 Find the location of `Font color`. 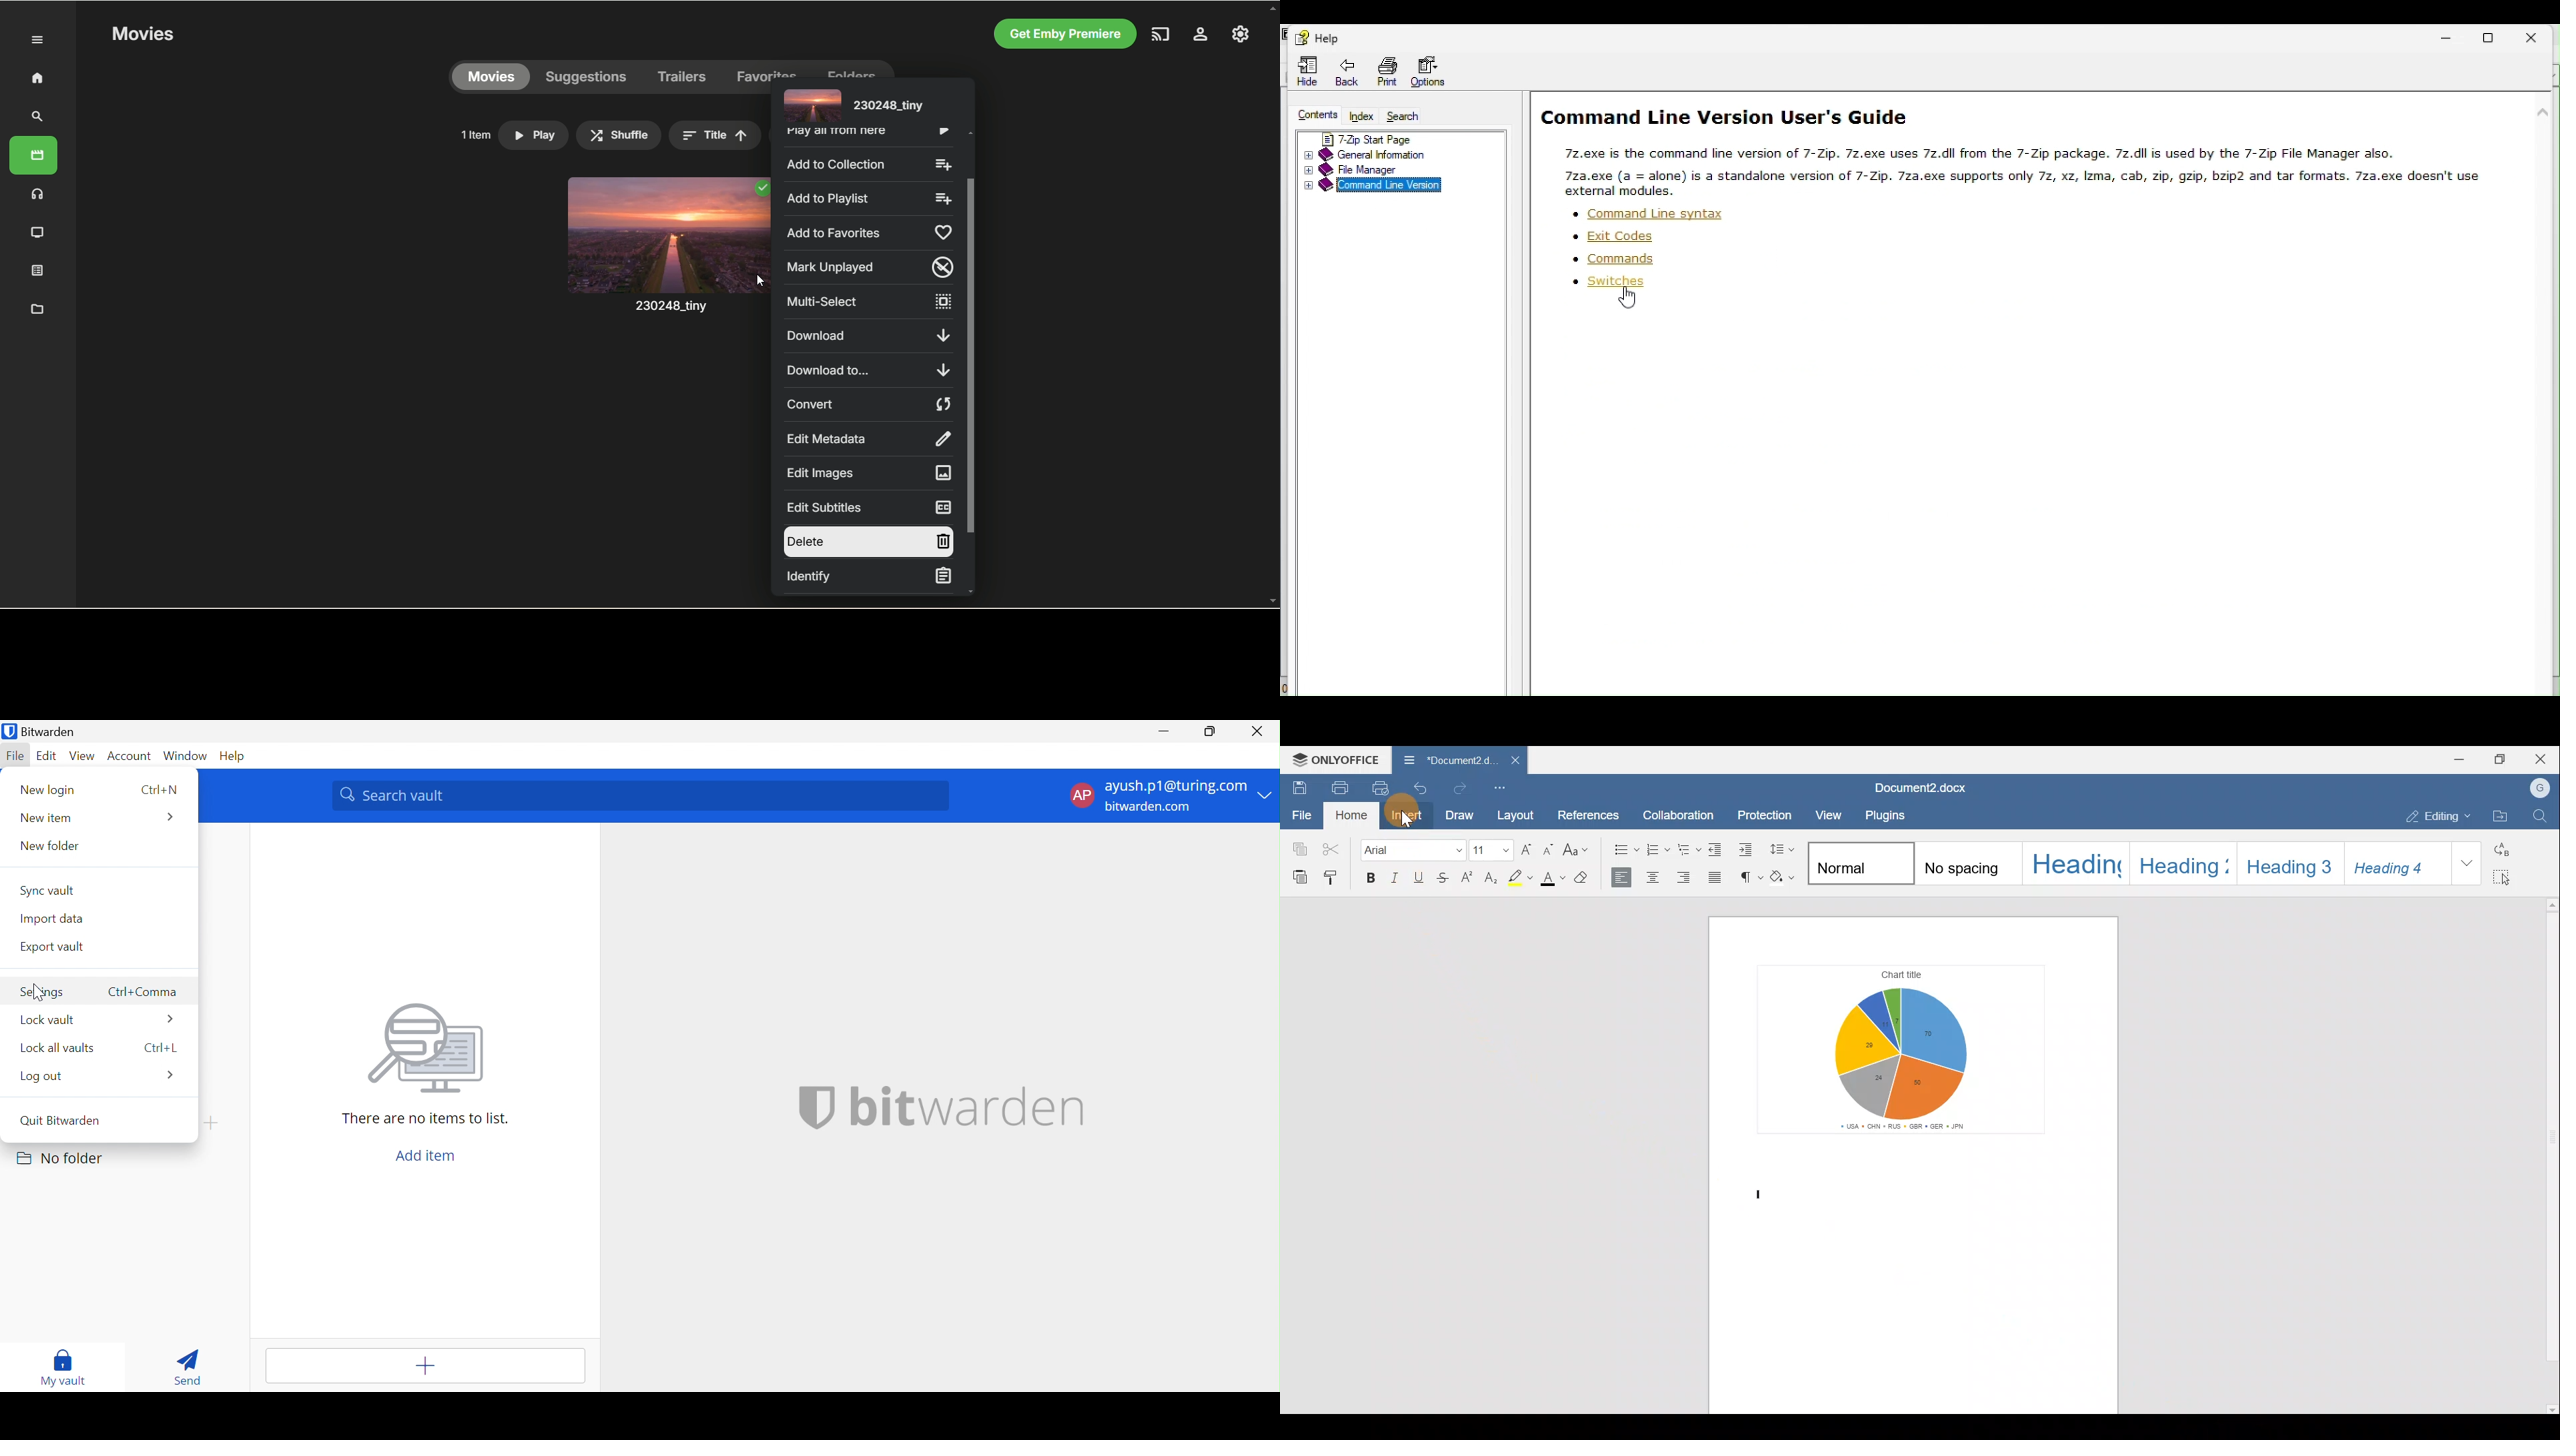

Font color is located at coordinates (1555, 877).